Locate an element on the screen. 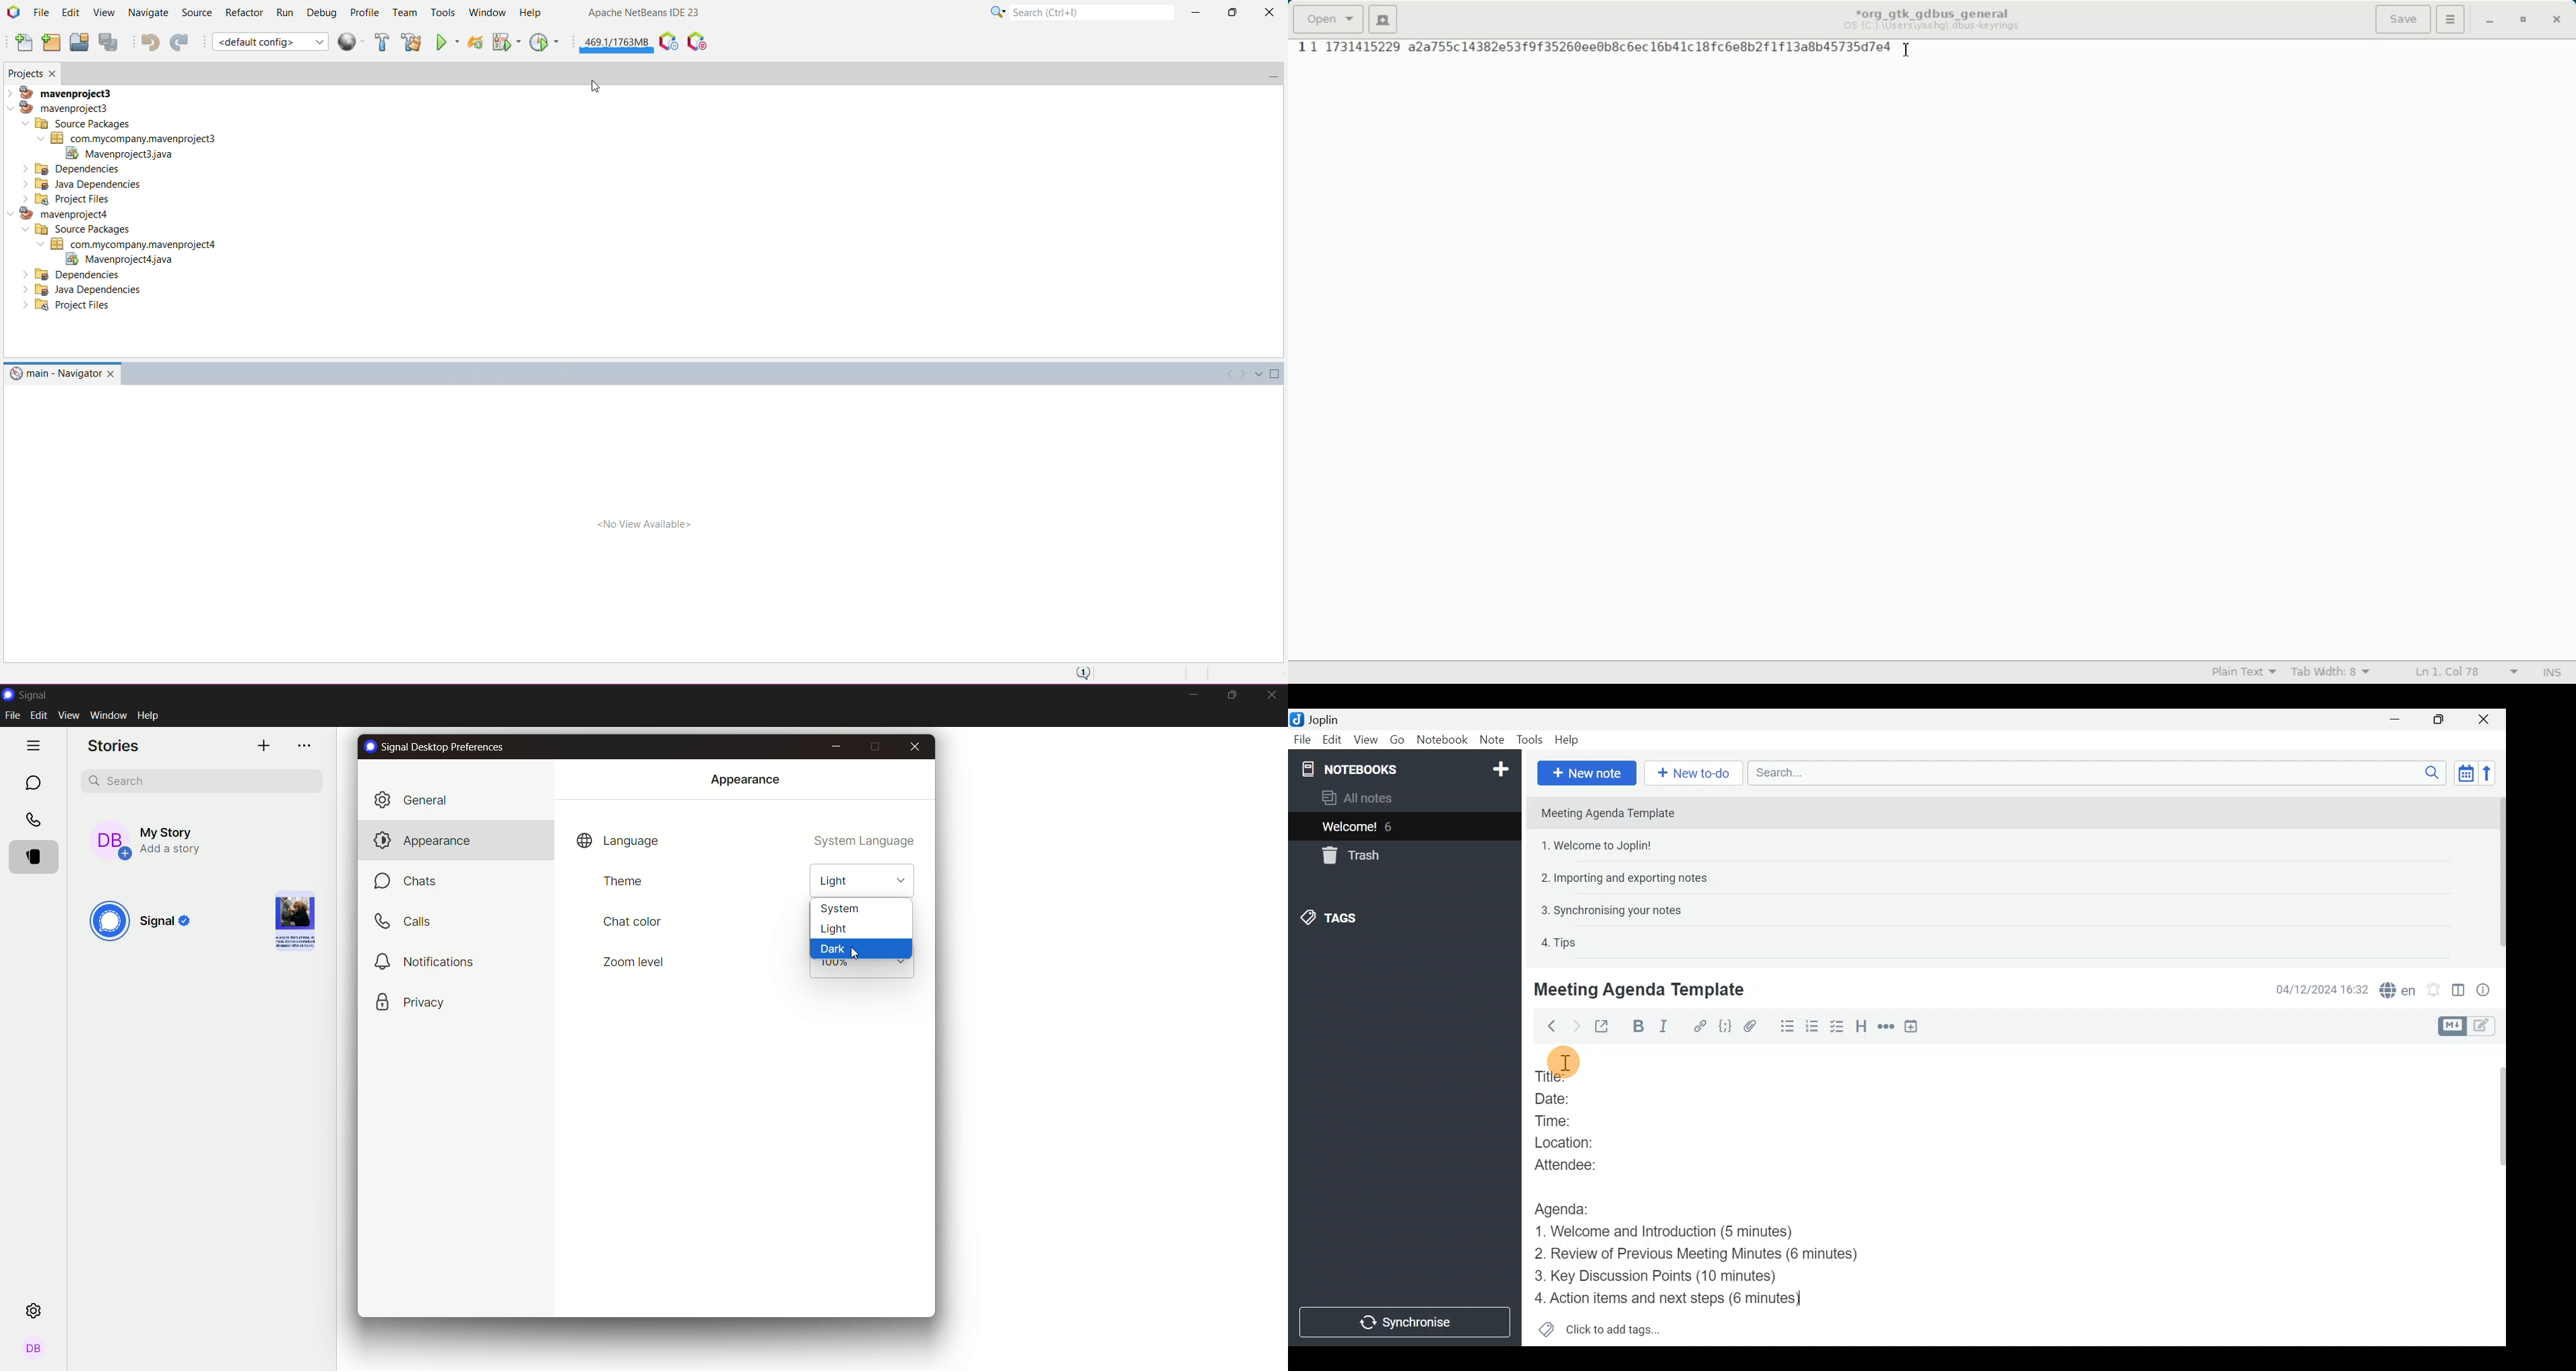 This screenshot has height=1372, width=2576. stories is located at coordinates (116, 746).